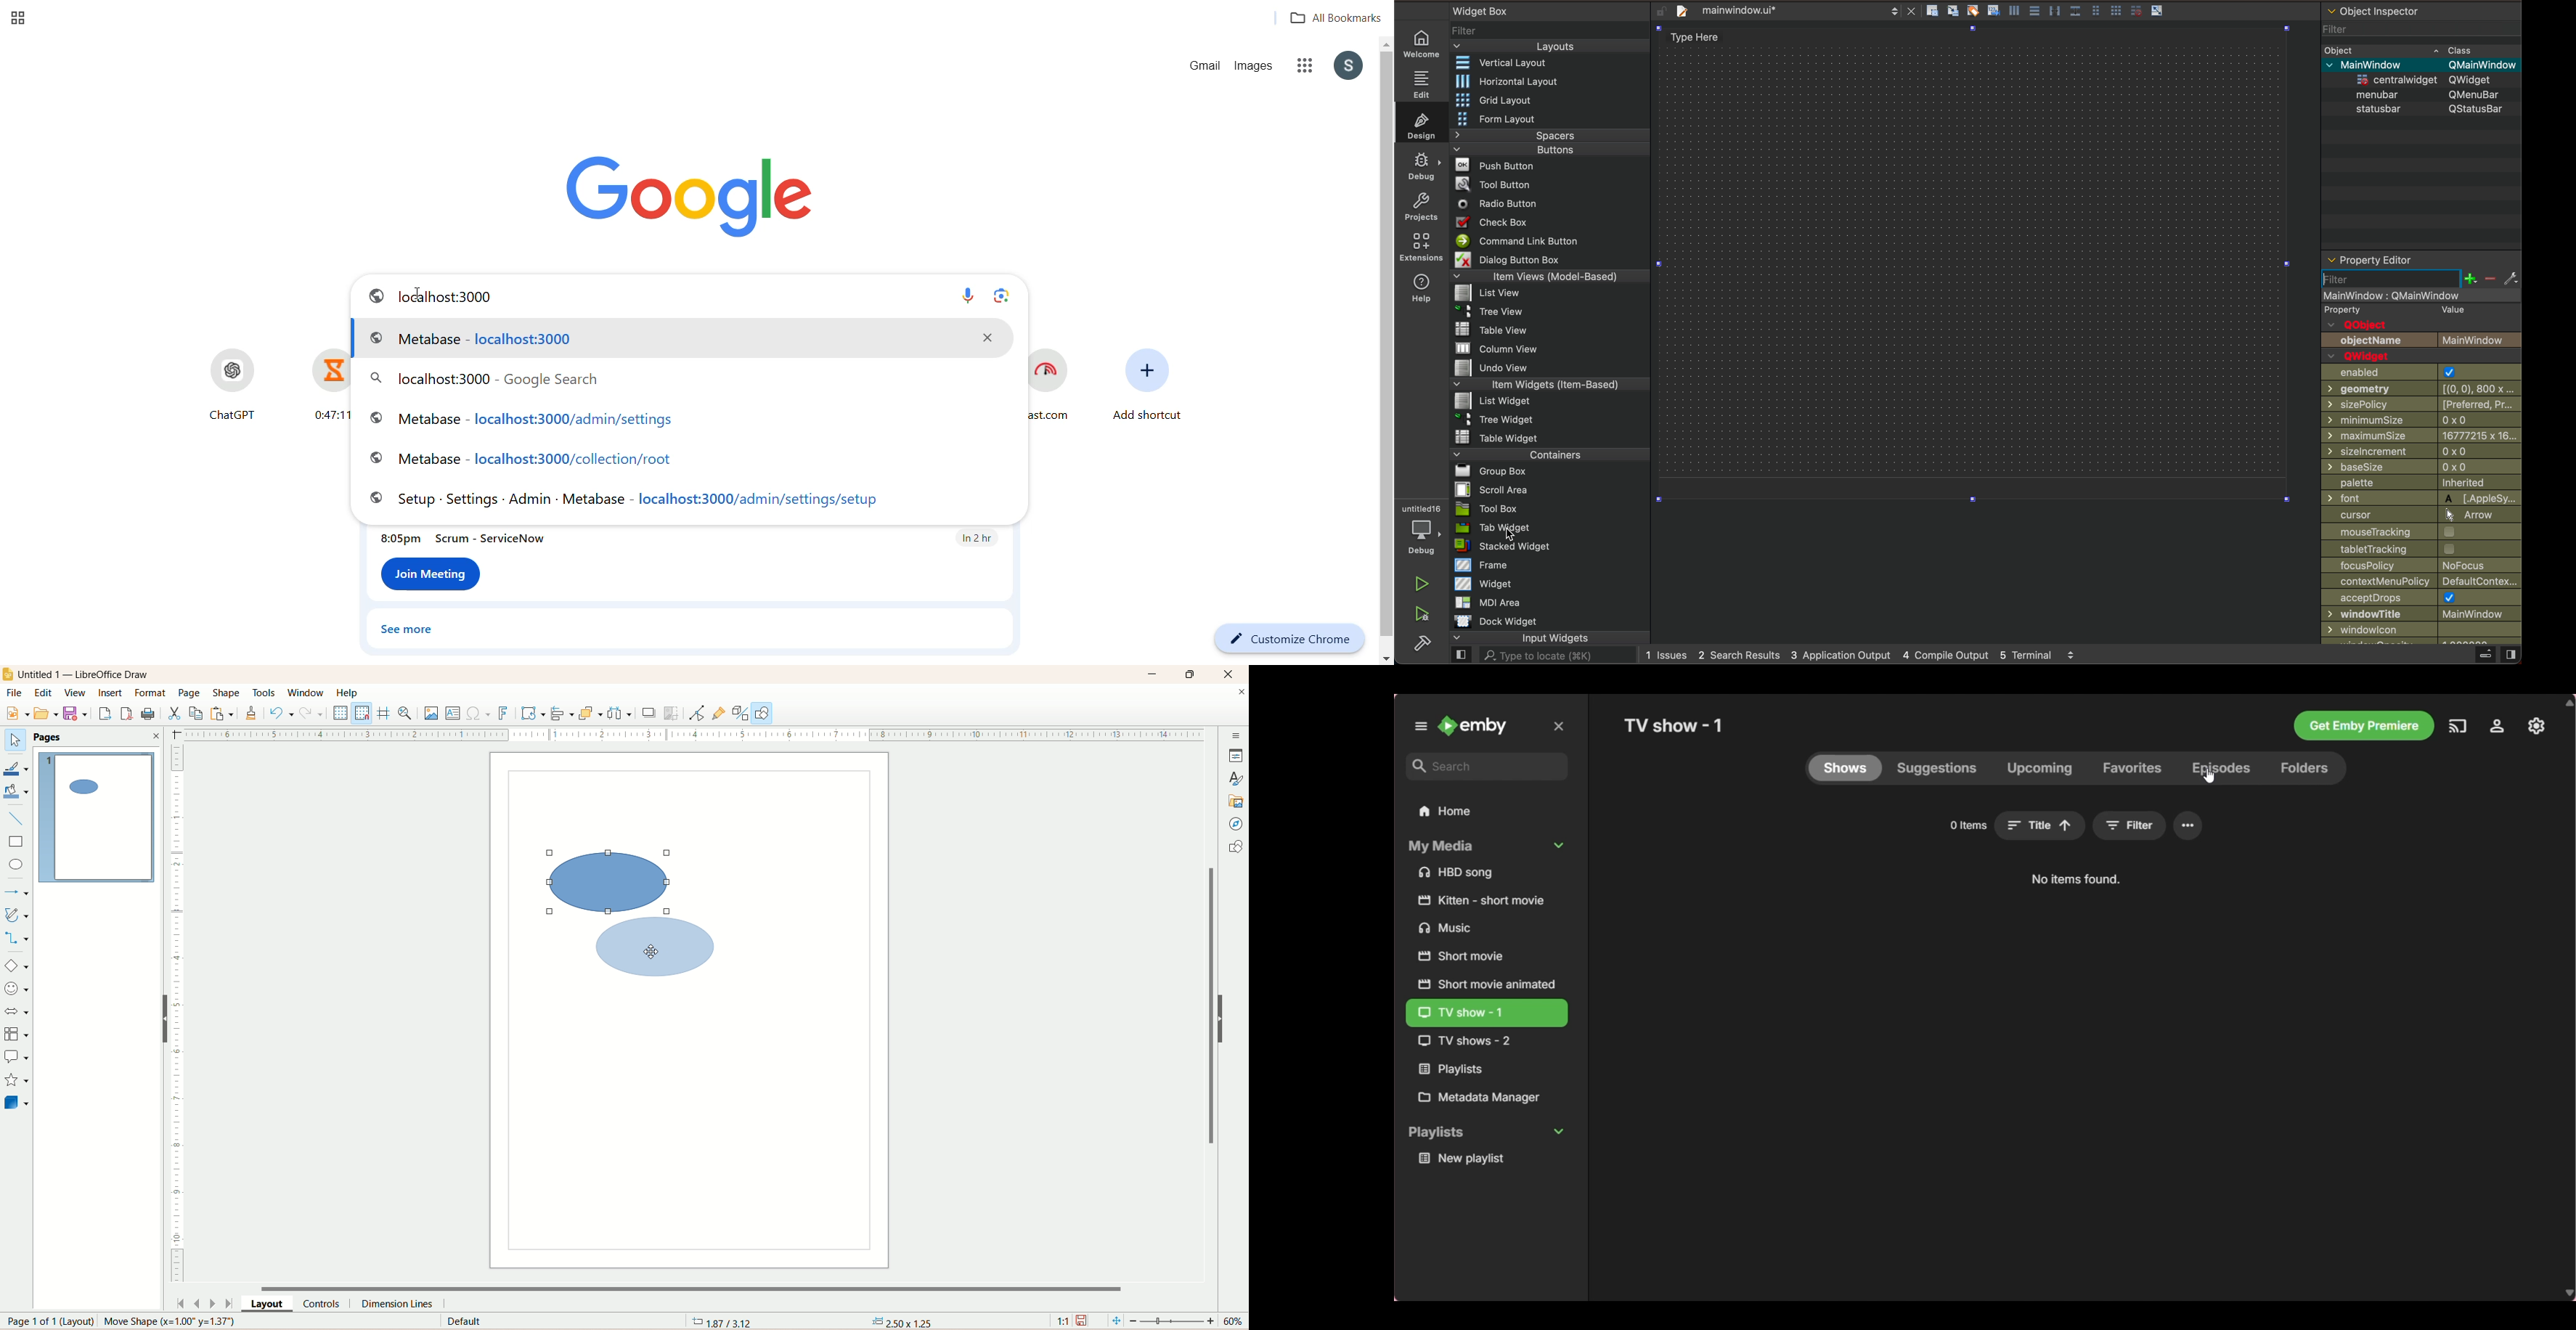  What do you see at coordinates (1208, 1013) in the screenshot?
I see `vertical scroll bar` at bounding box center [1208, 1013].